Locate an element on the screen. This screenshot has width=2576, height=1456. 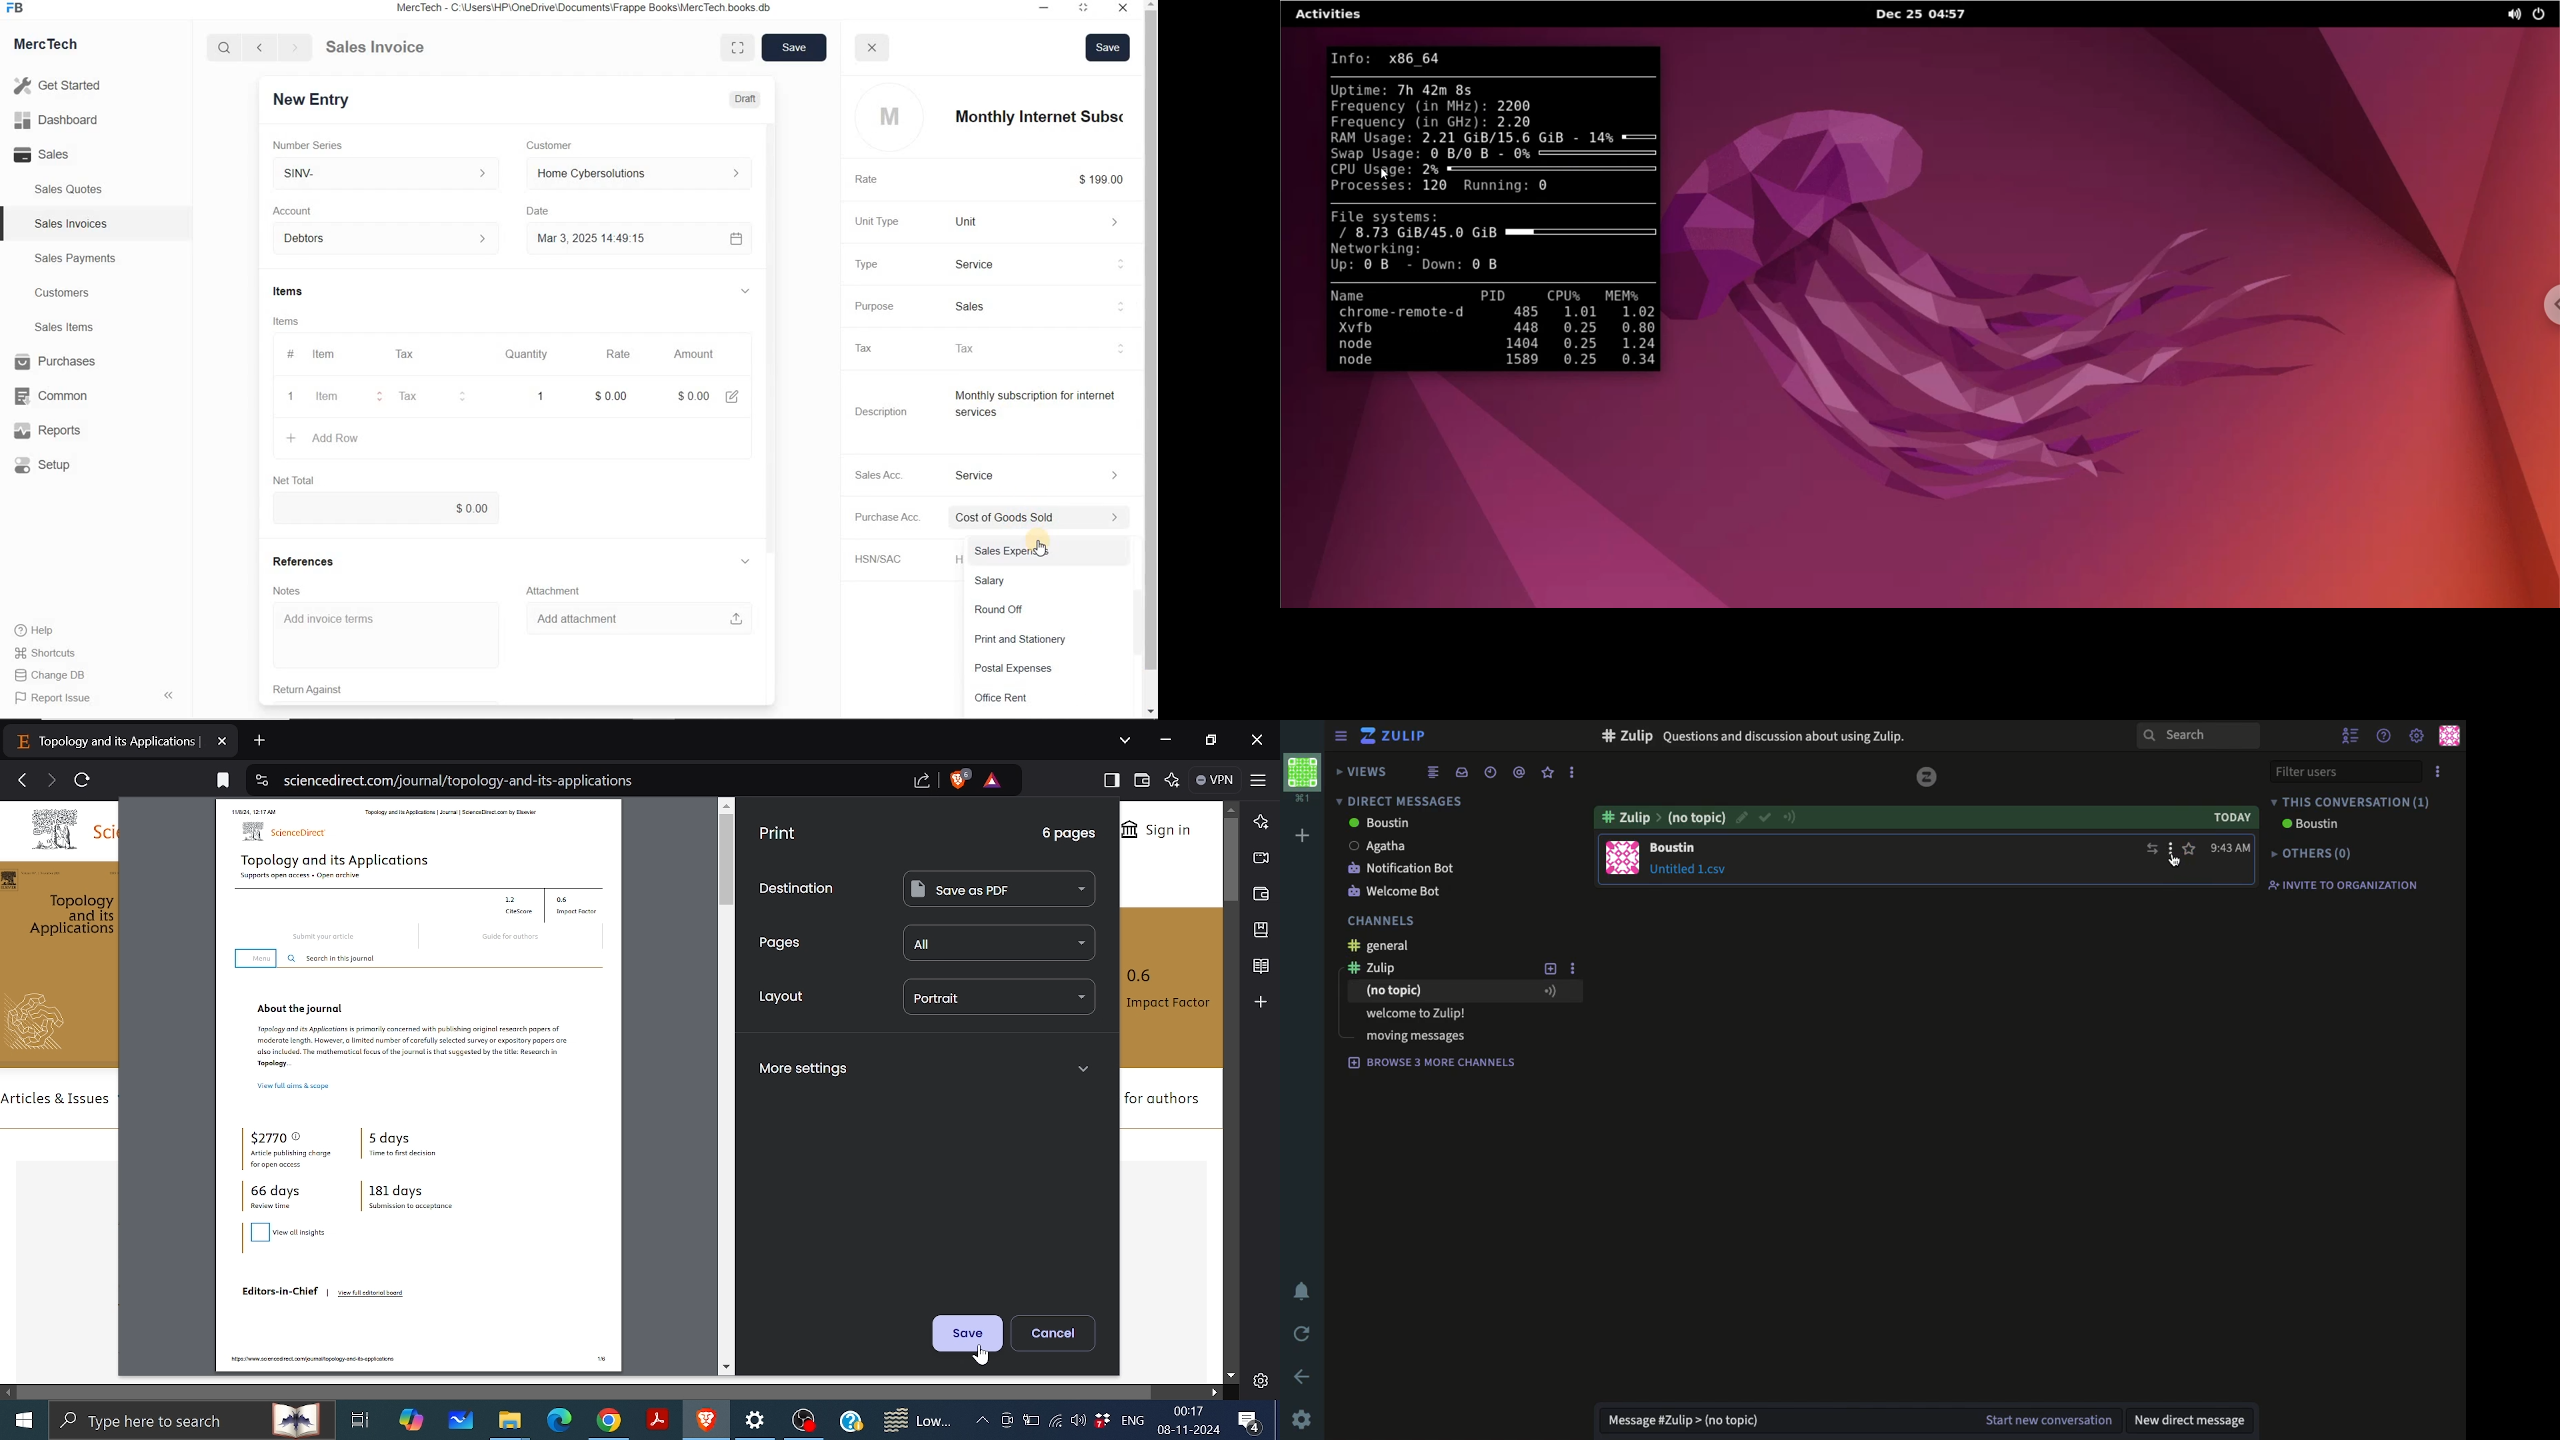
rate: $0.00 is located at coordinates (618, 394).